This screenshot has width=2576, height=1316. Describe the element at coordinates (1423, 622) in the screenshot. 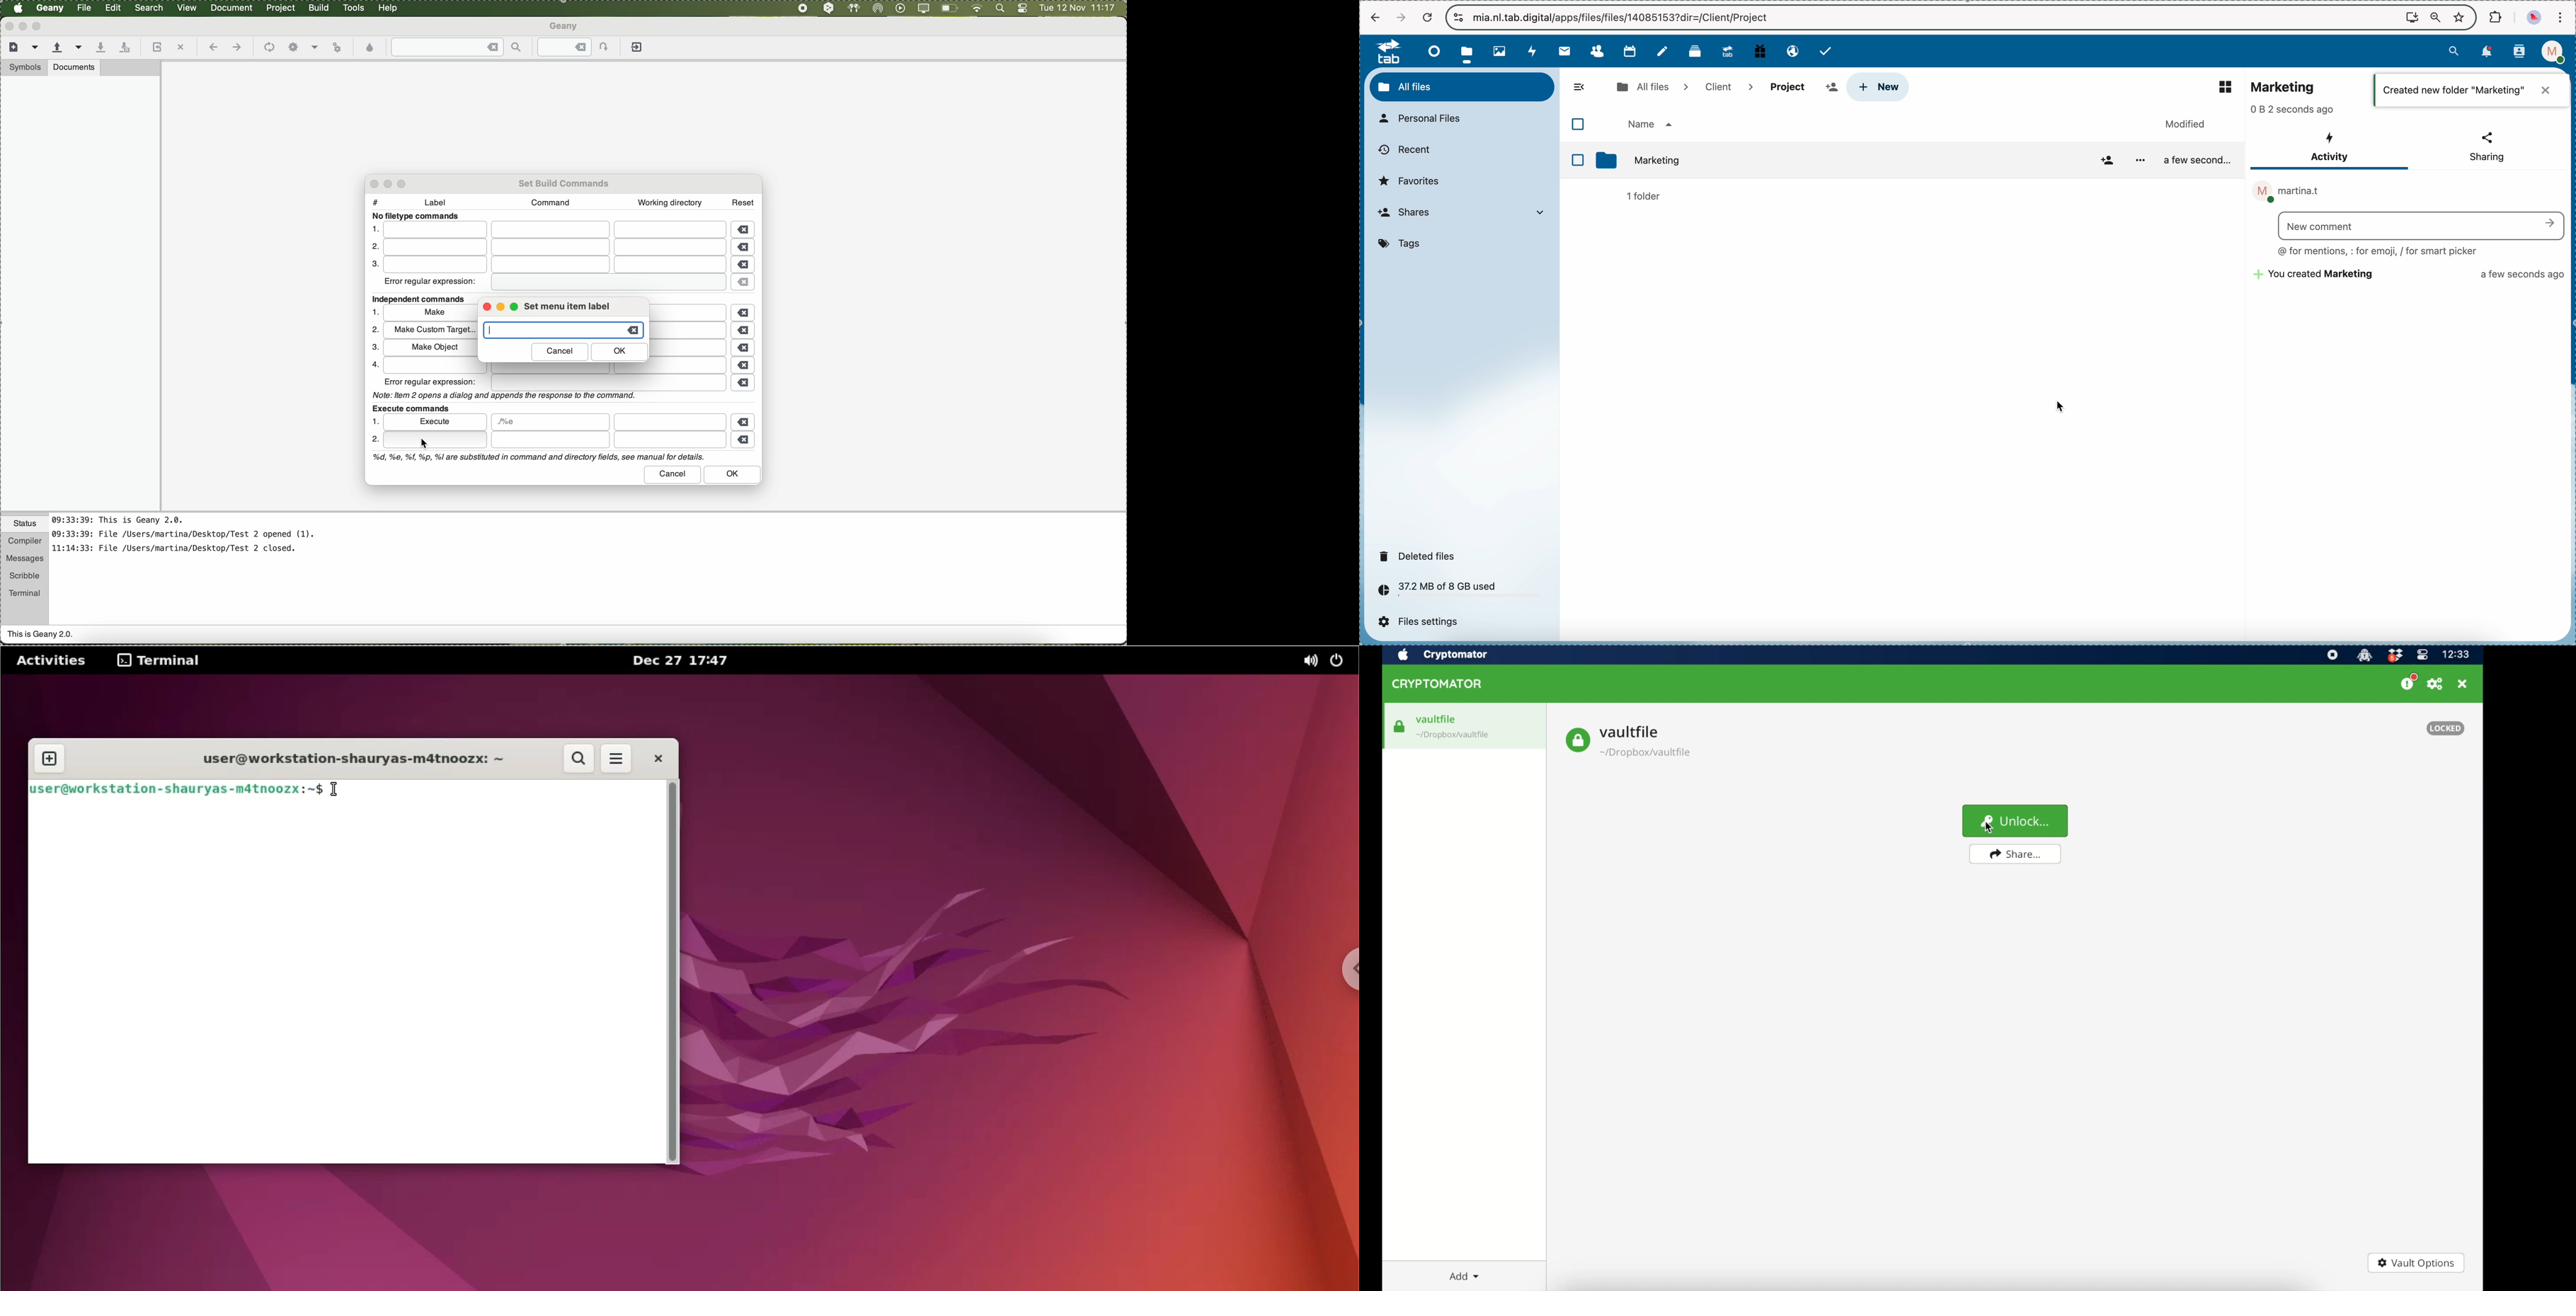

I see `files settings` at that location.